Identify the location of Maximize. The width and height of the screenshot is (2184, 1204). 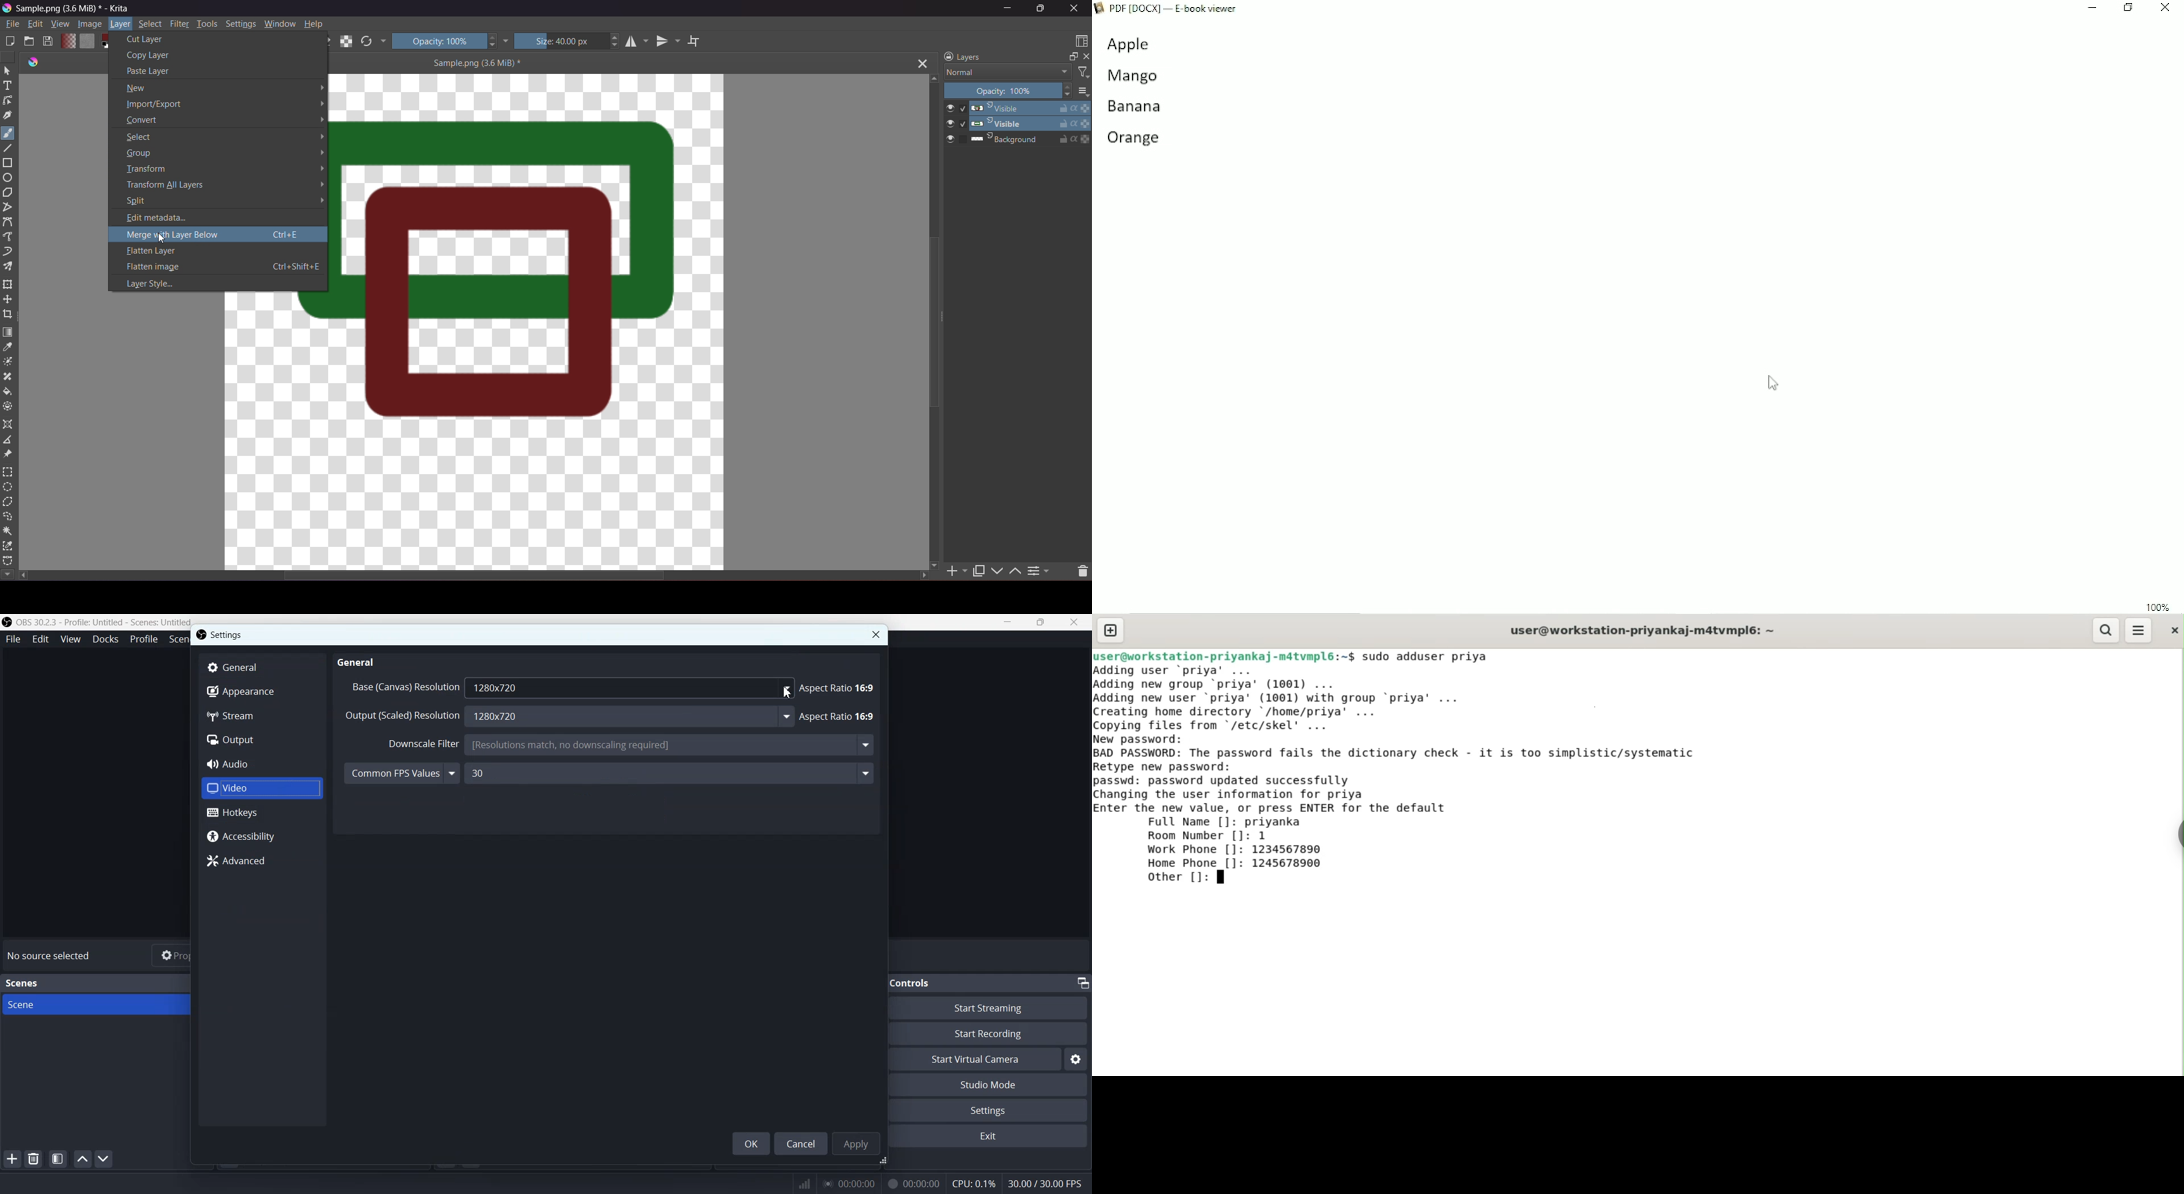
(1041, 621).